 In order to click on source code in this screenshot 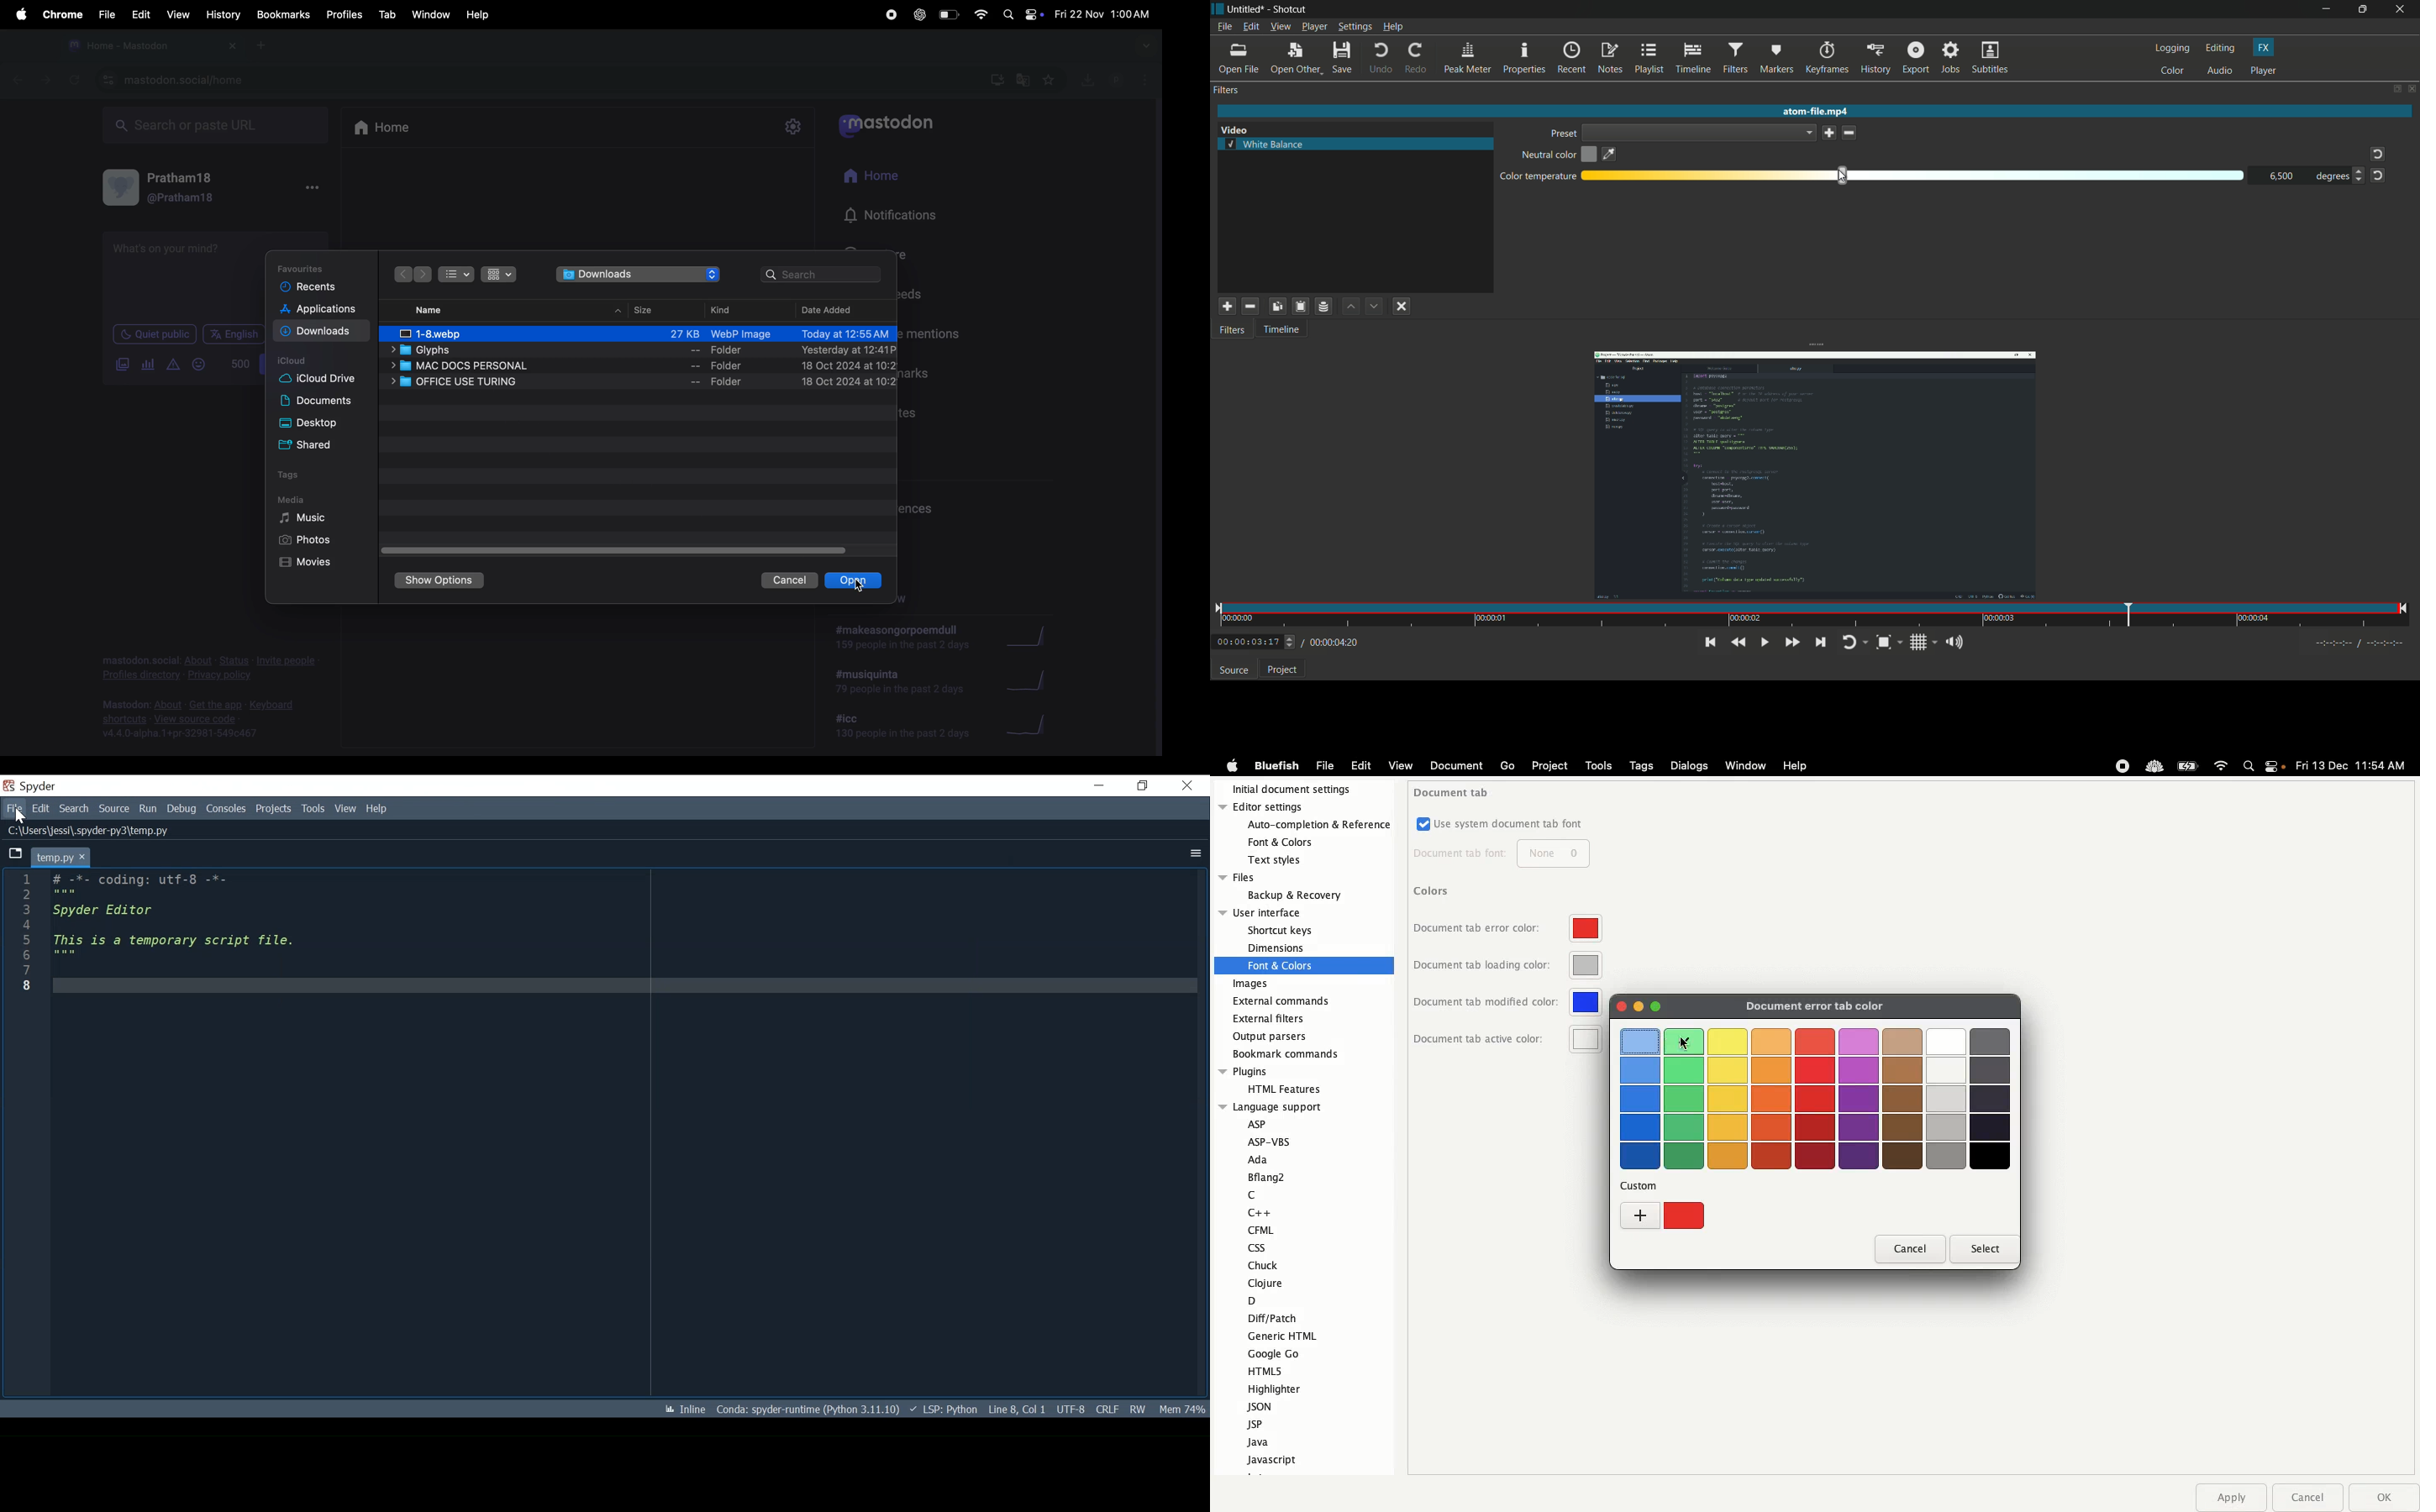, I will do `click(213, 718)`.